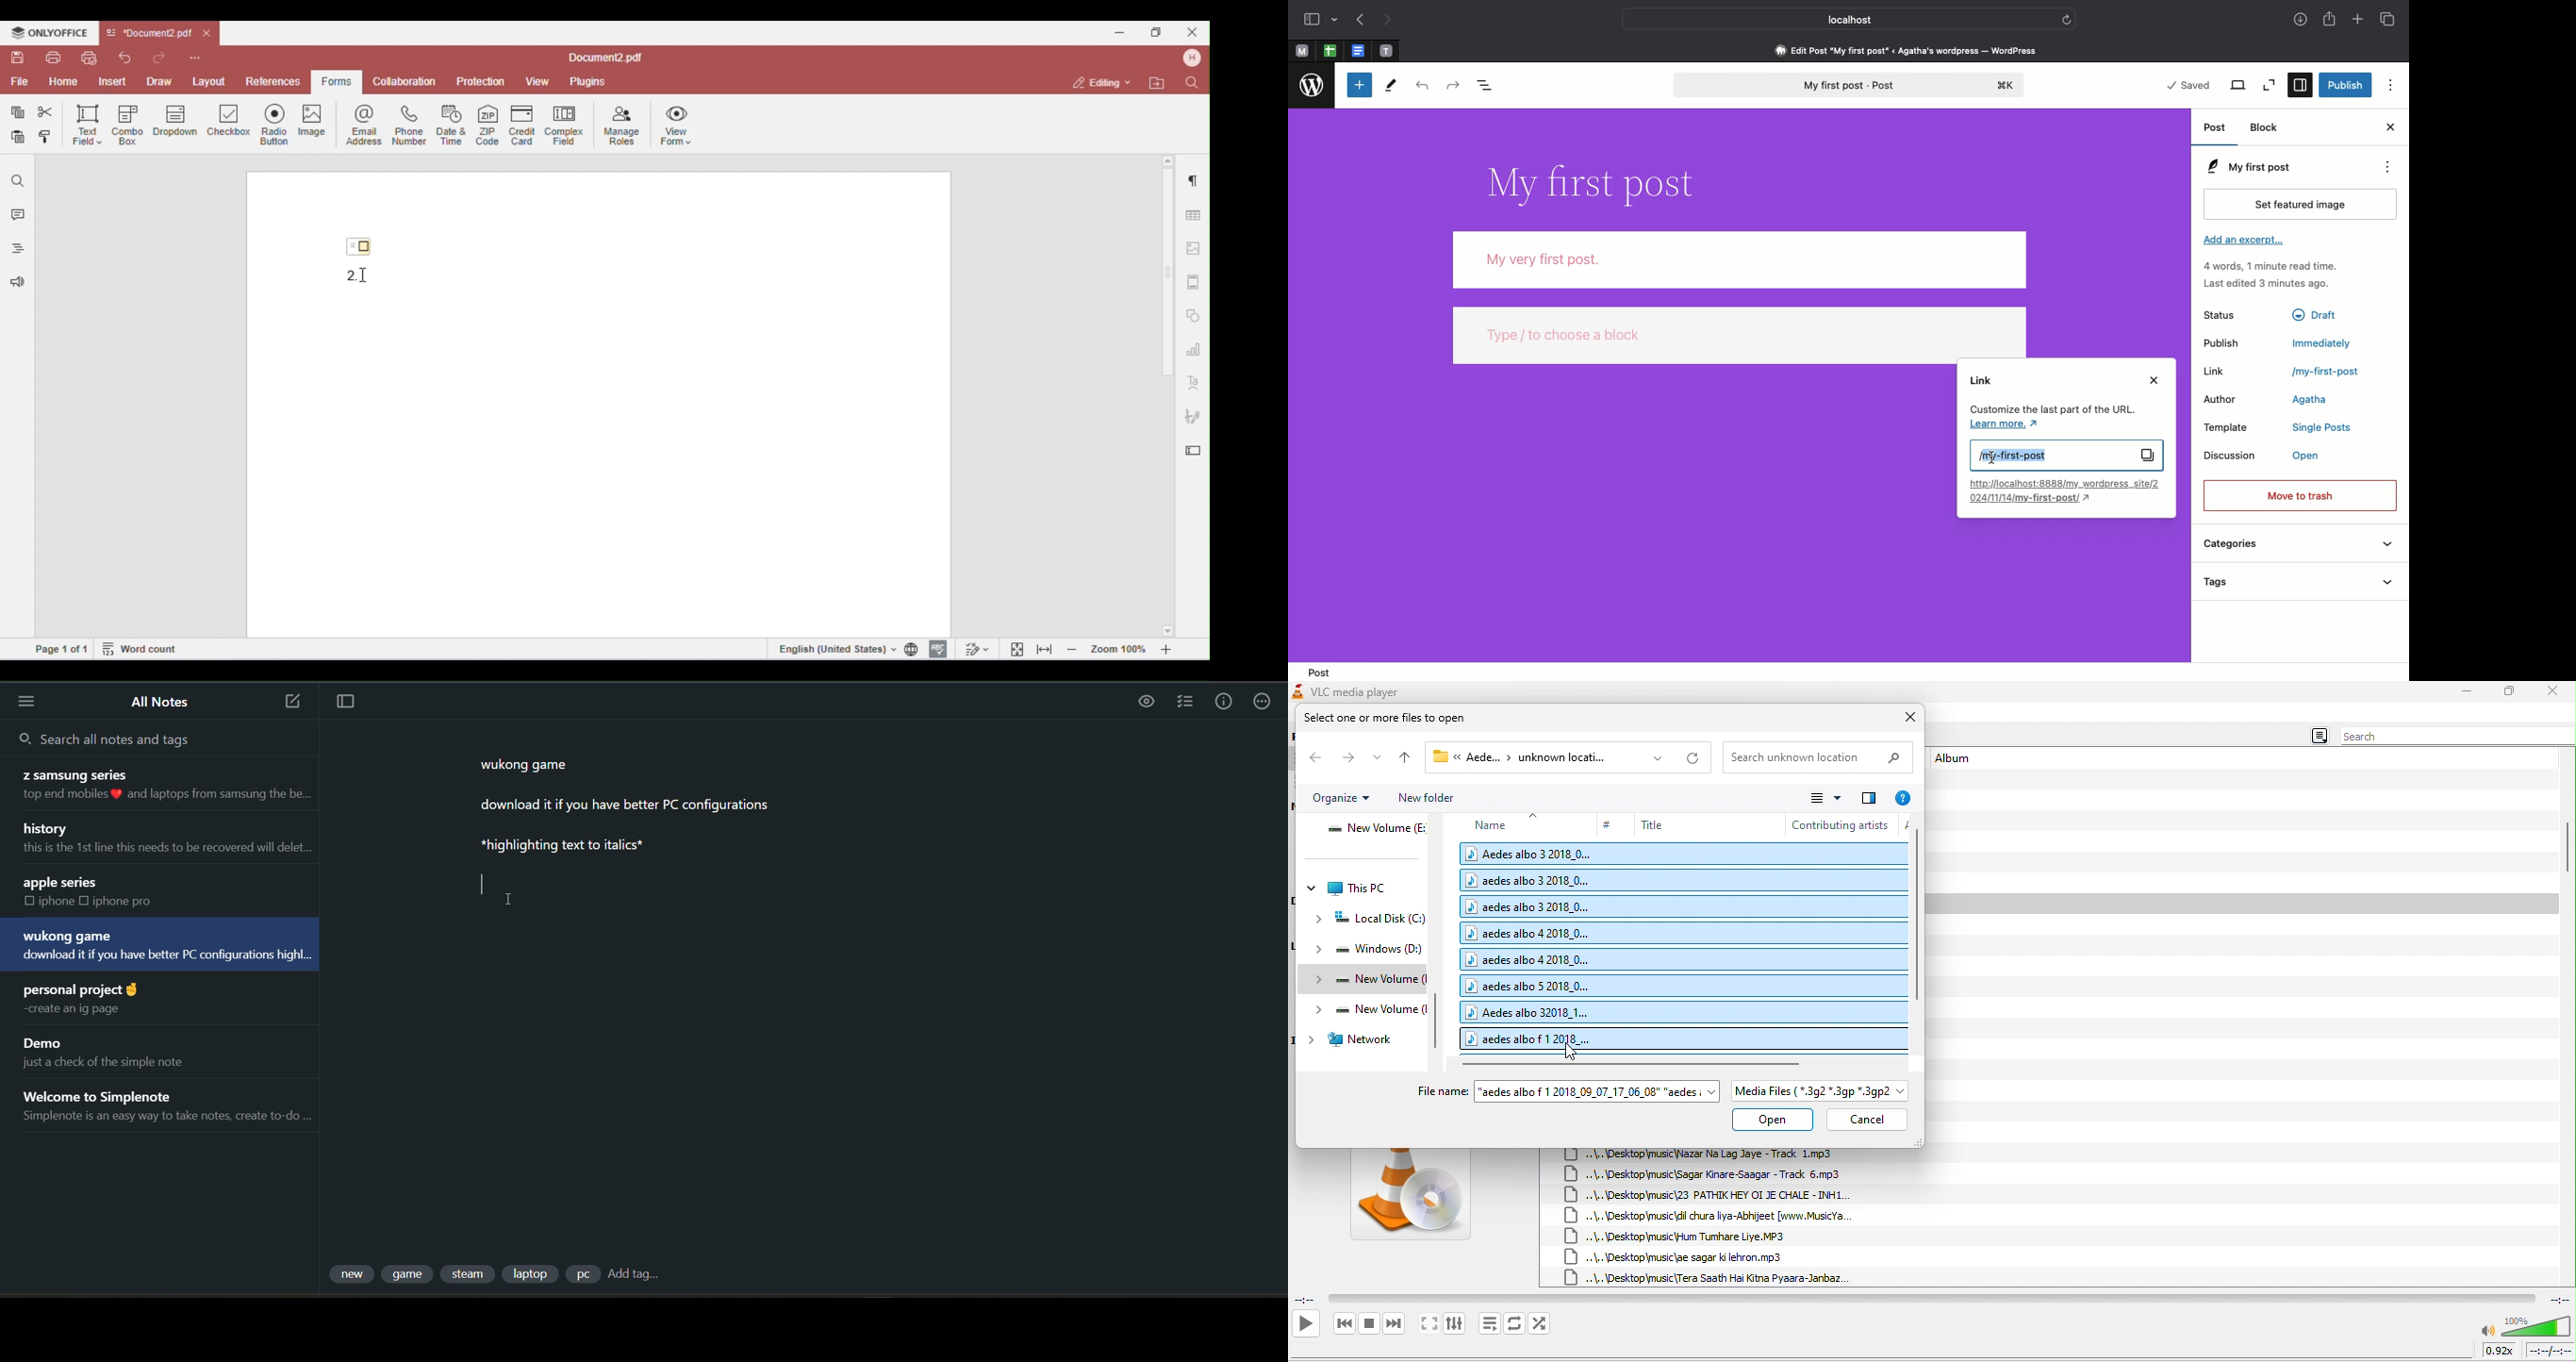 This screenshot has width=2576, height=1372. Describe the element at coordinates (1366, 979) in the screenshot. I see `new volume (` at that location.